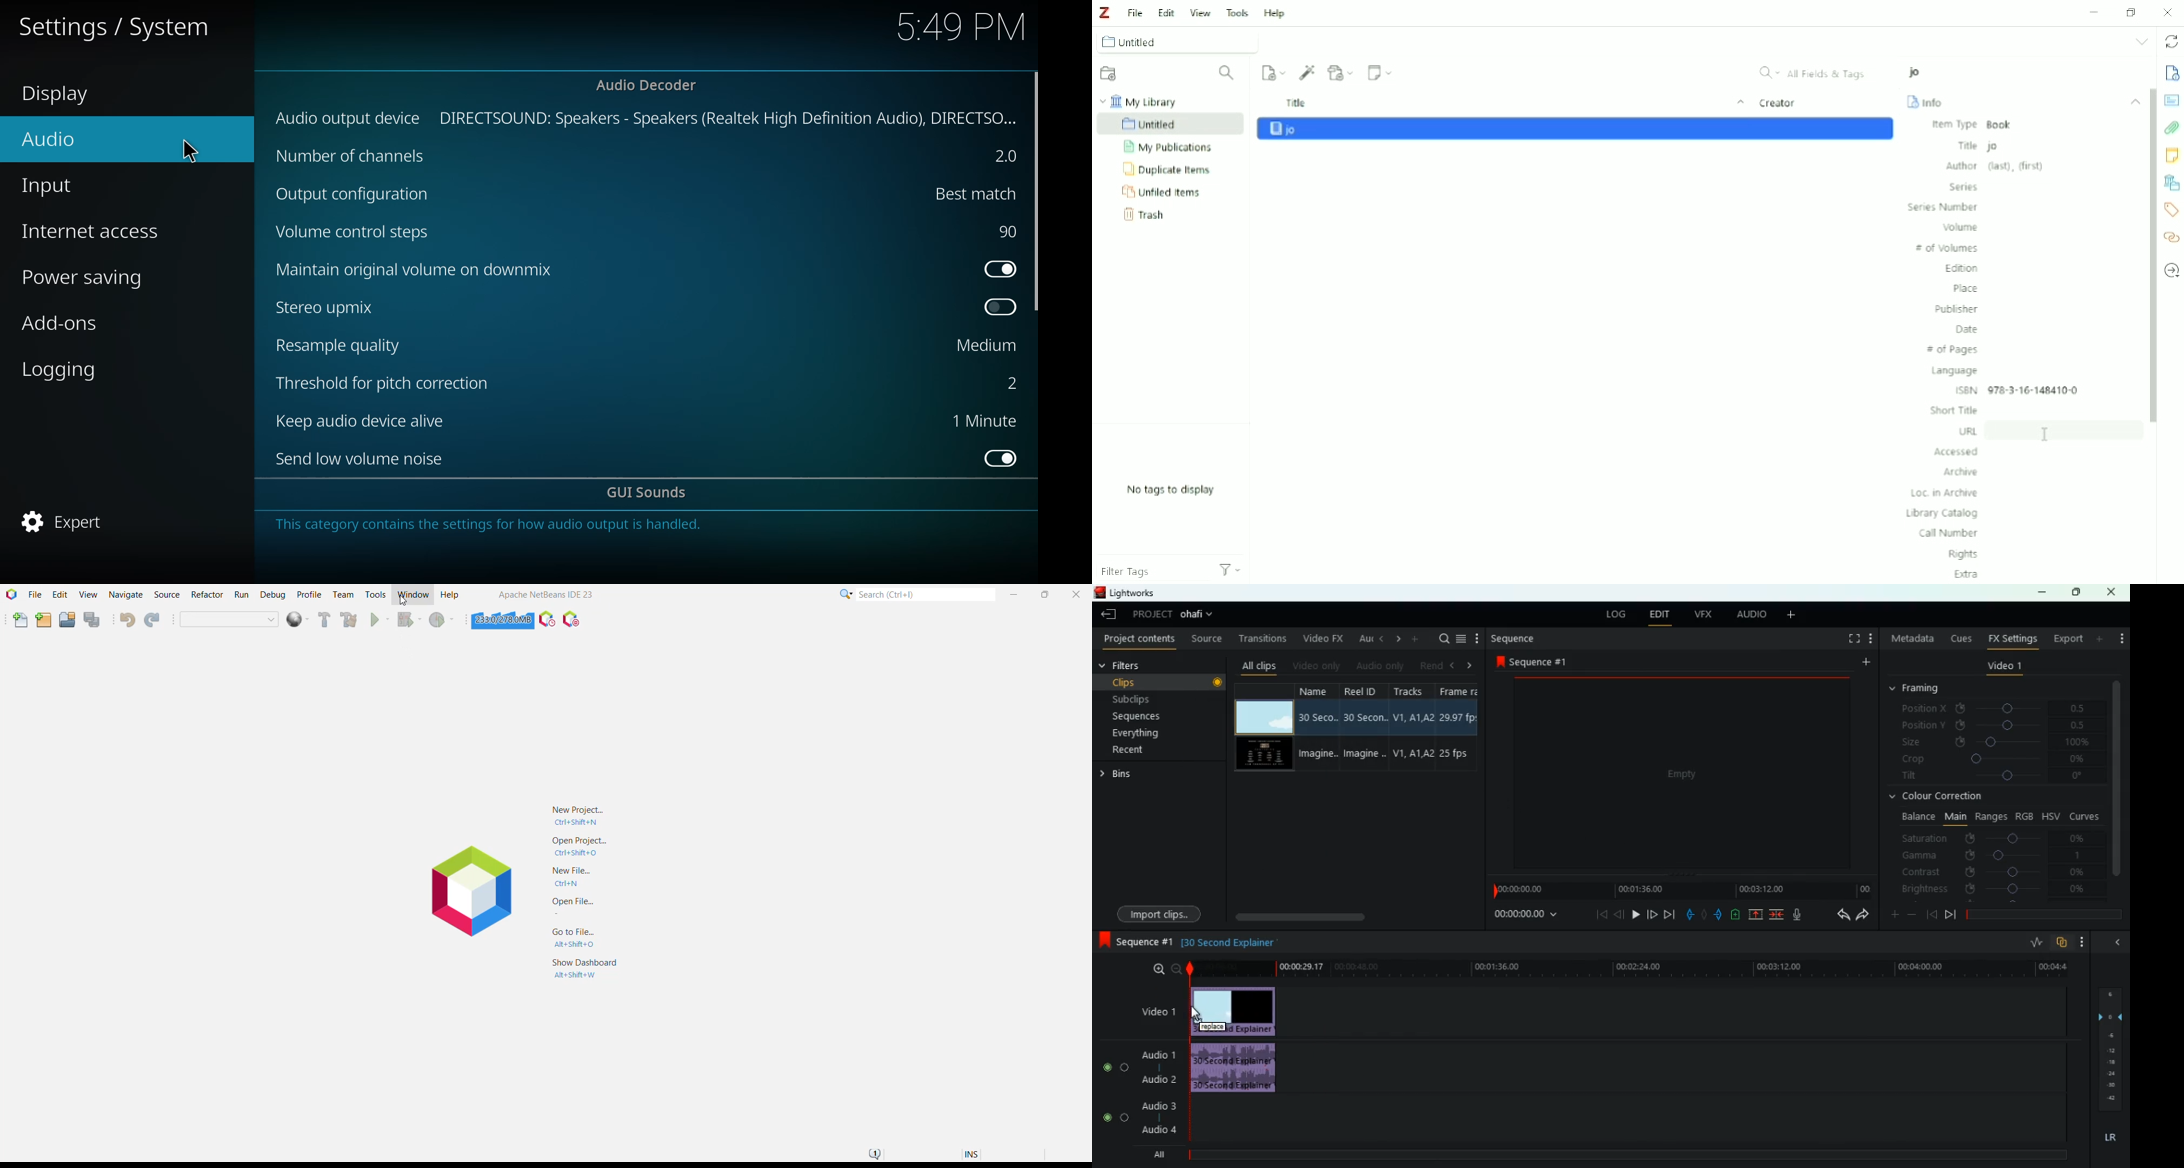 The height and width of the screenshot is (1176, 2184). I want to click on audio 1, so click(1161, 1054).